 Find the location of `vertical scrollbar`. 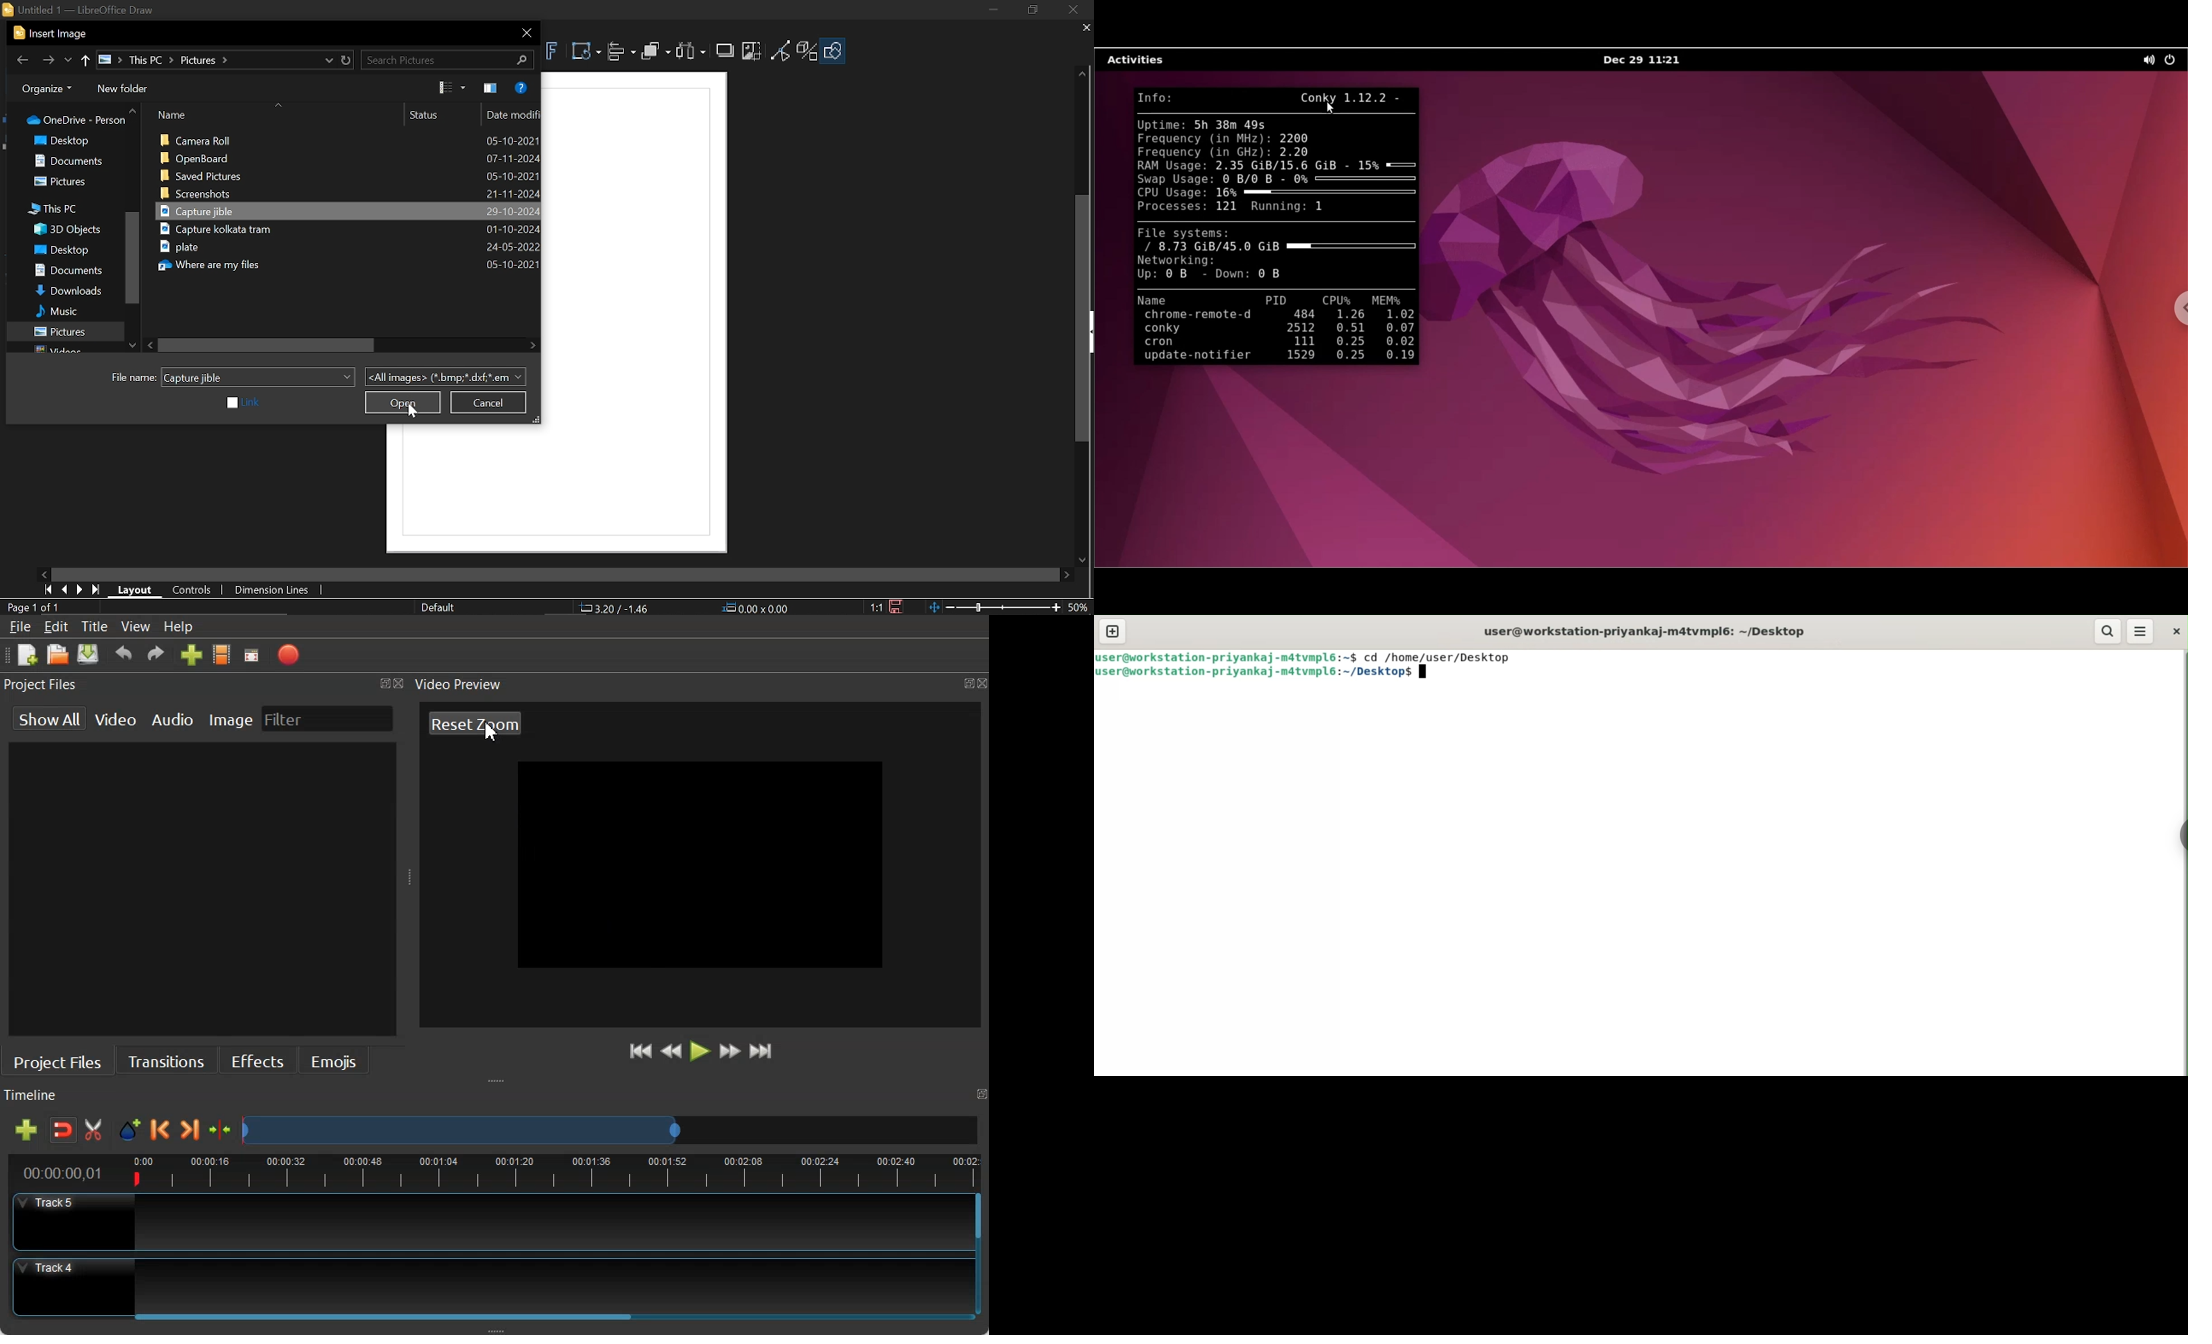

vertical scrollbar is located at coordinates (1077, 318).